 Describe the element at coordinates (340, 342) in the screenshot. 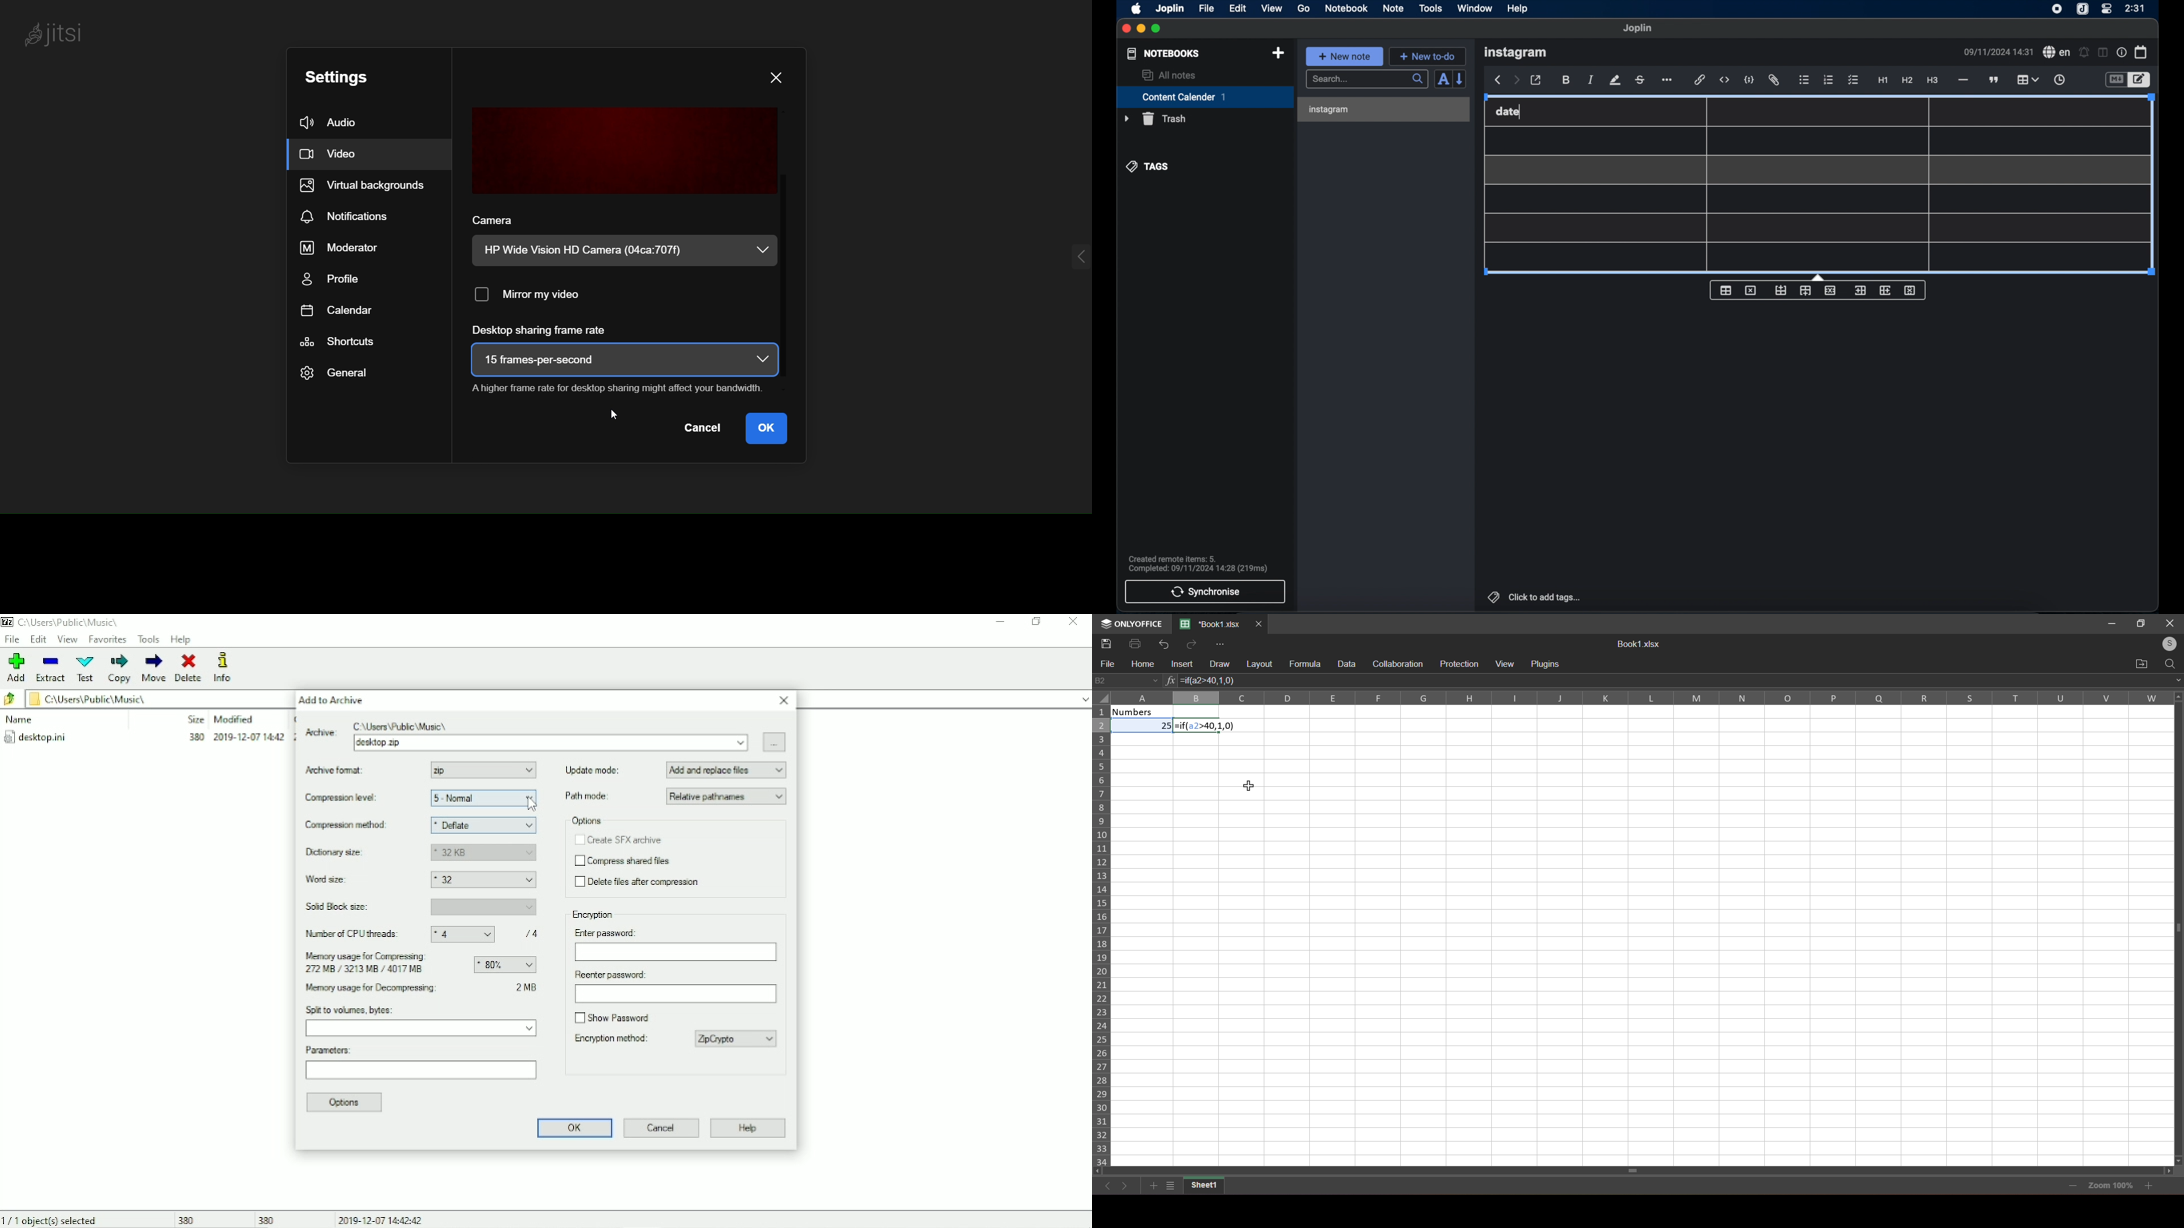

I see `shortcut` at that location.